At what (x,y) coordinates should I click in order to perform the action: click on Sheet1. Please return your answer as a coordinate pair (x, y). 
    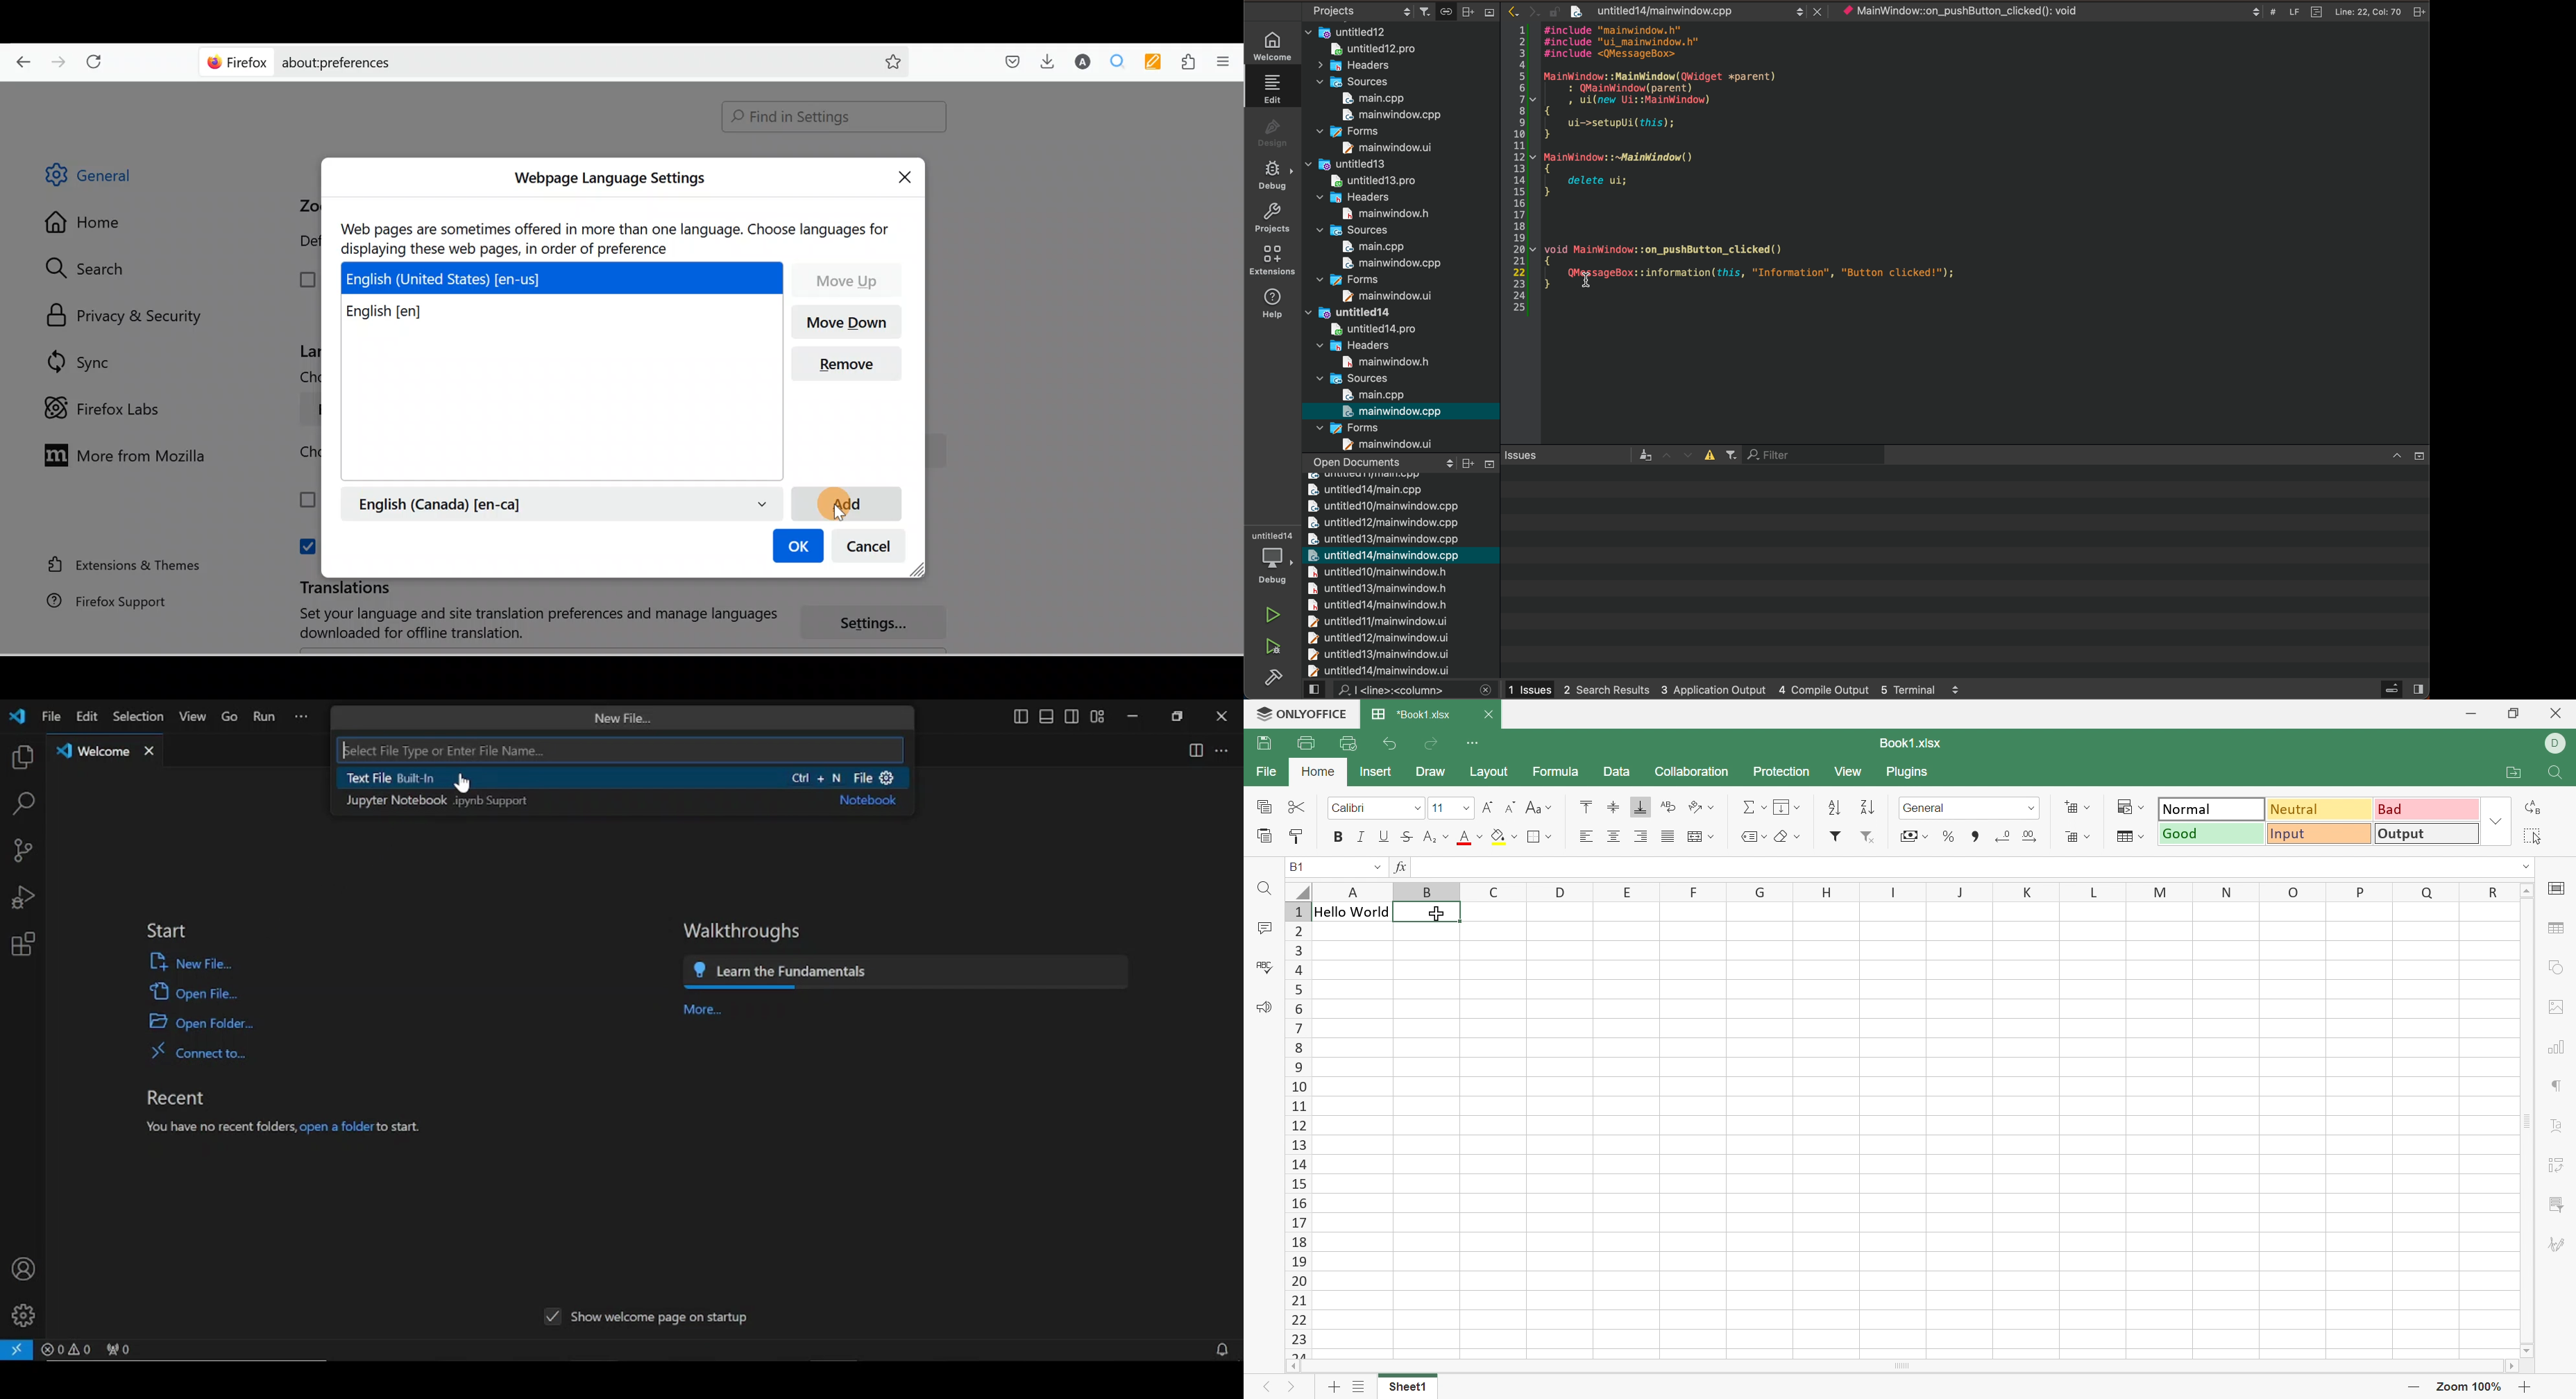
    Looking at the image, I should click on (1408, 1388).